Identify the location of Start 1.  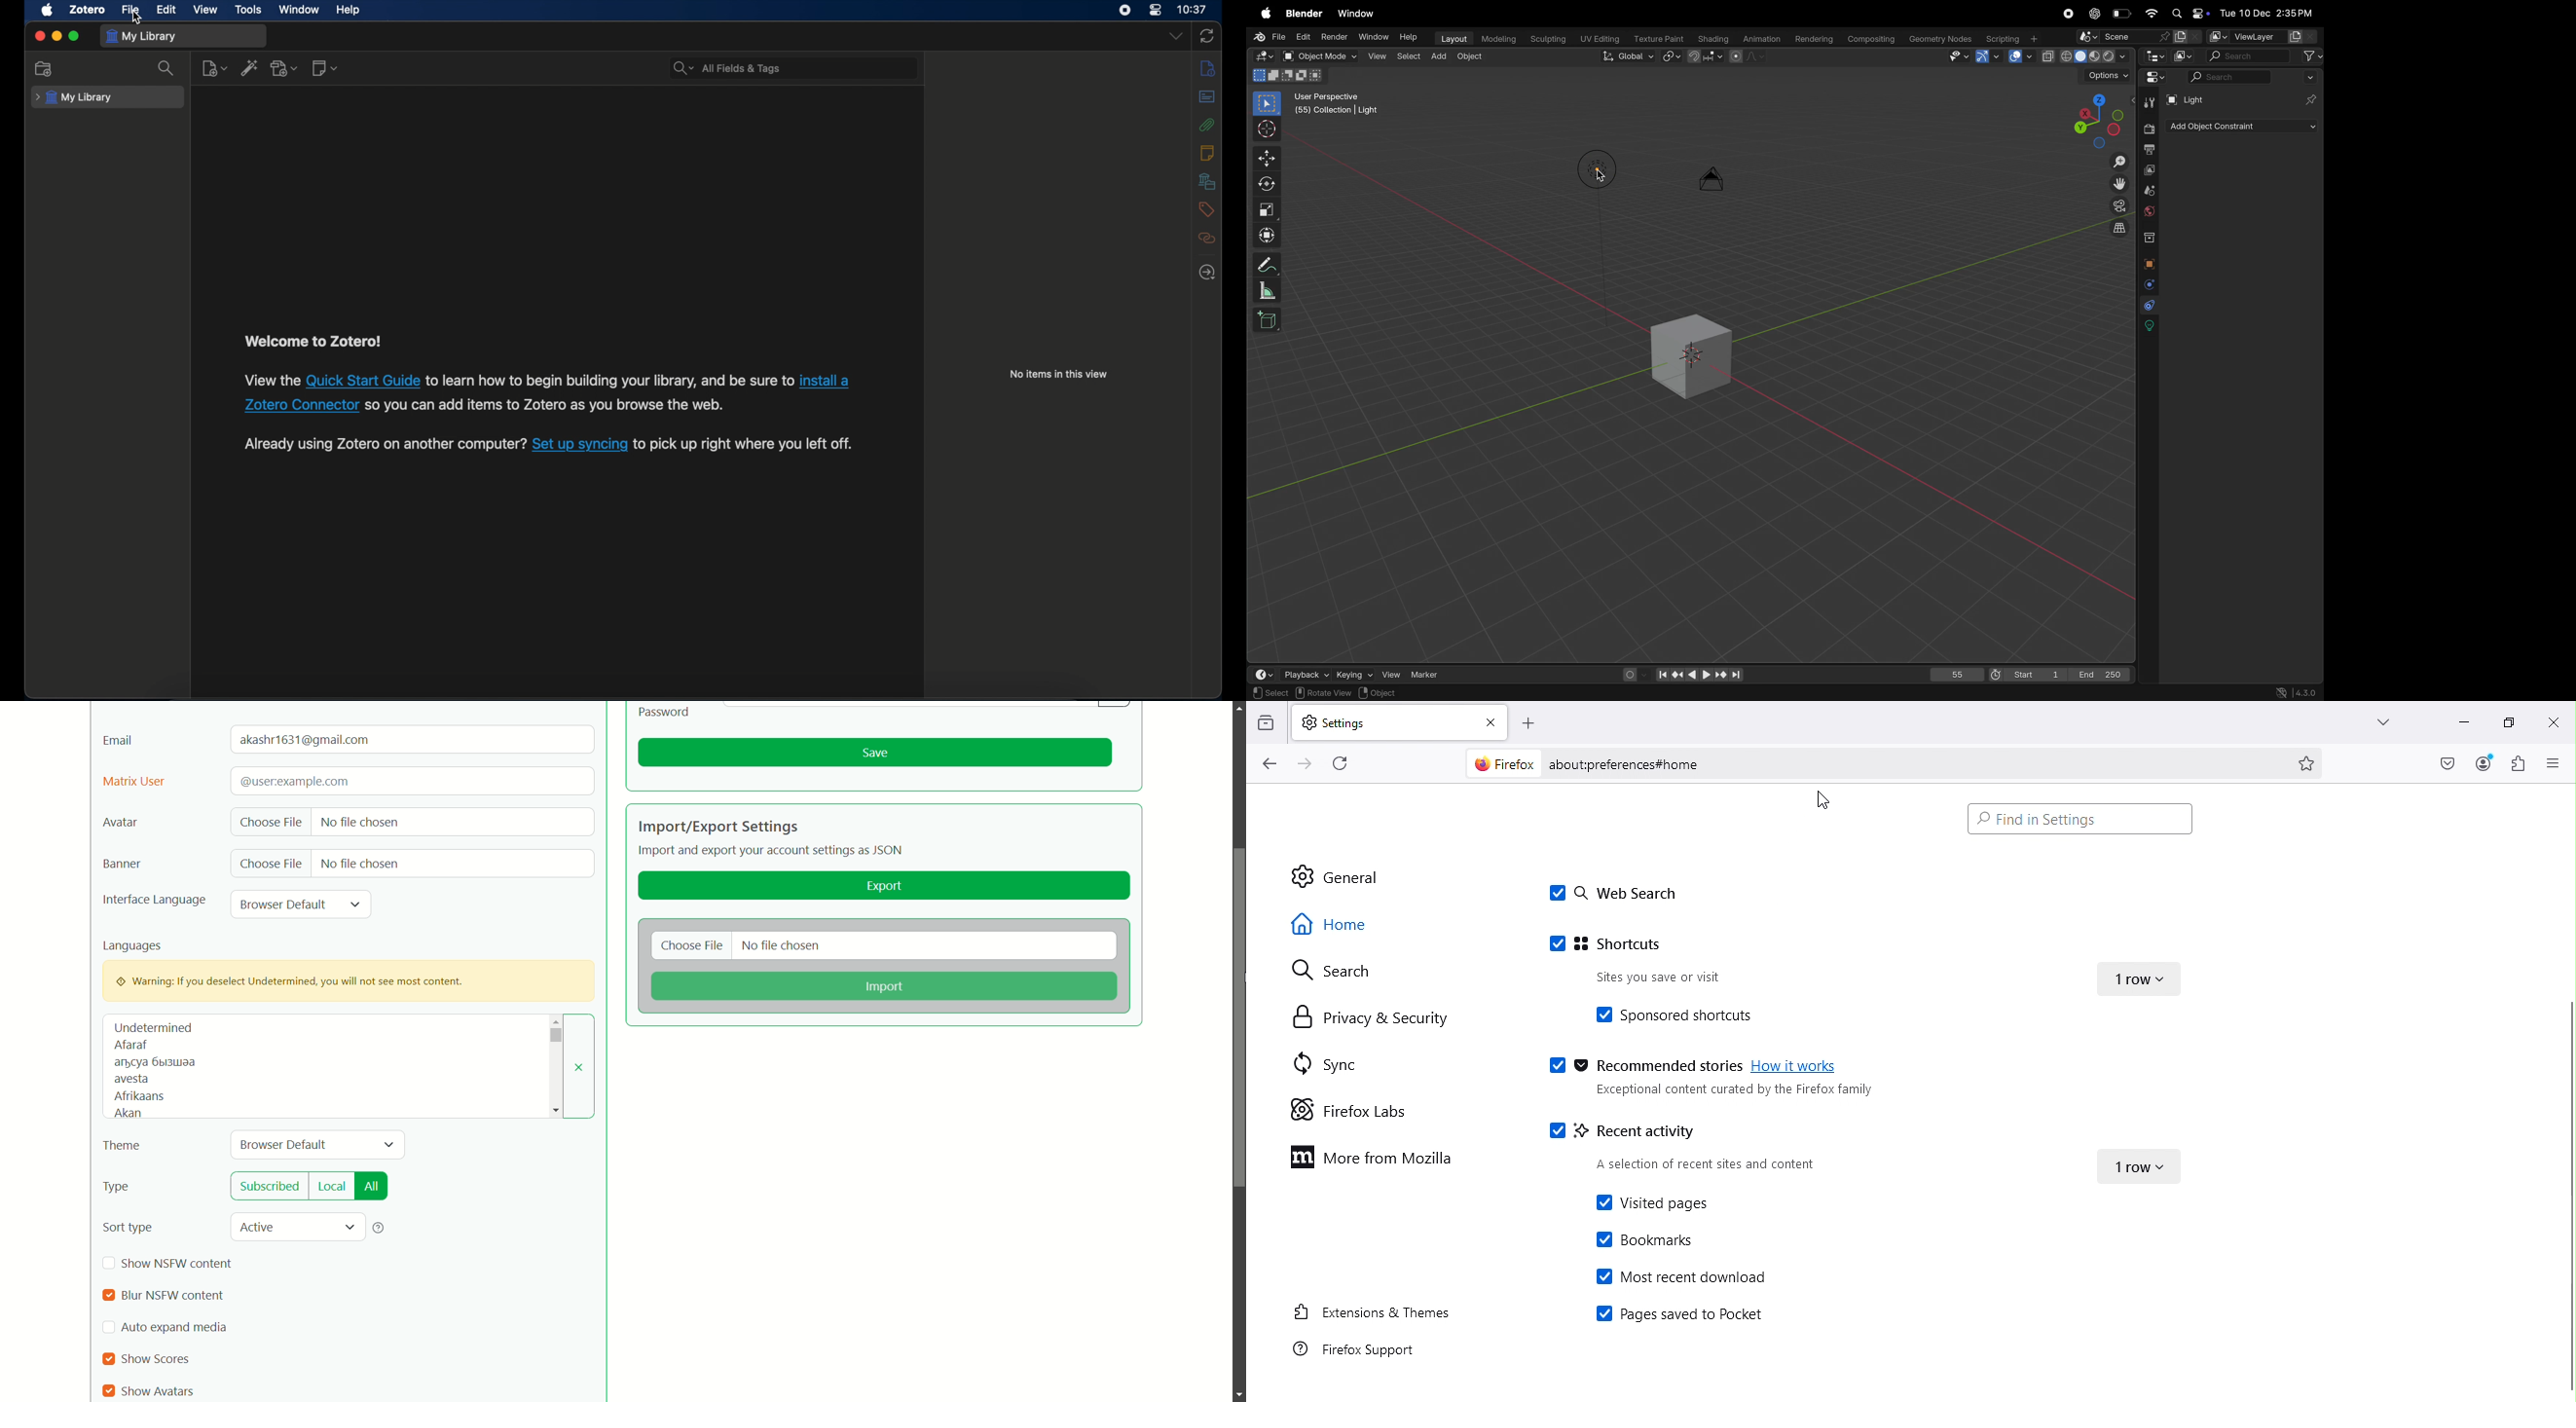
(2026, 673).